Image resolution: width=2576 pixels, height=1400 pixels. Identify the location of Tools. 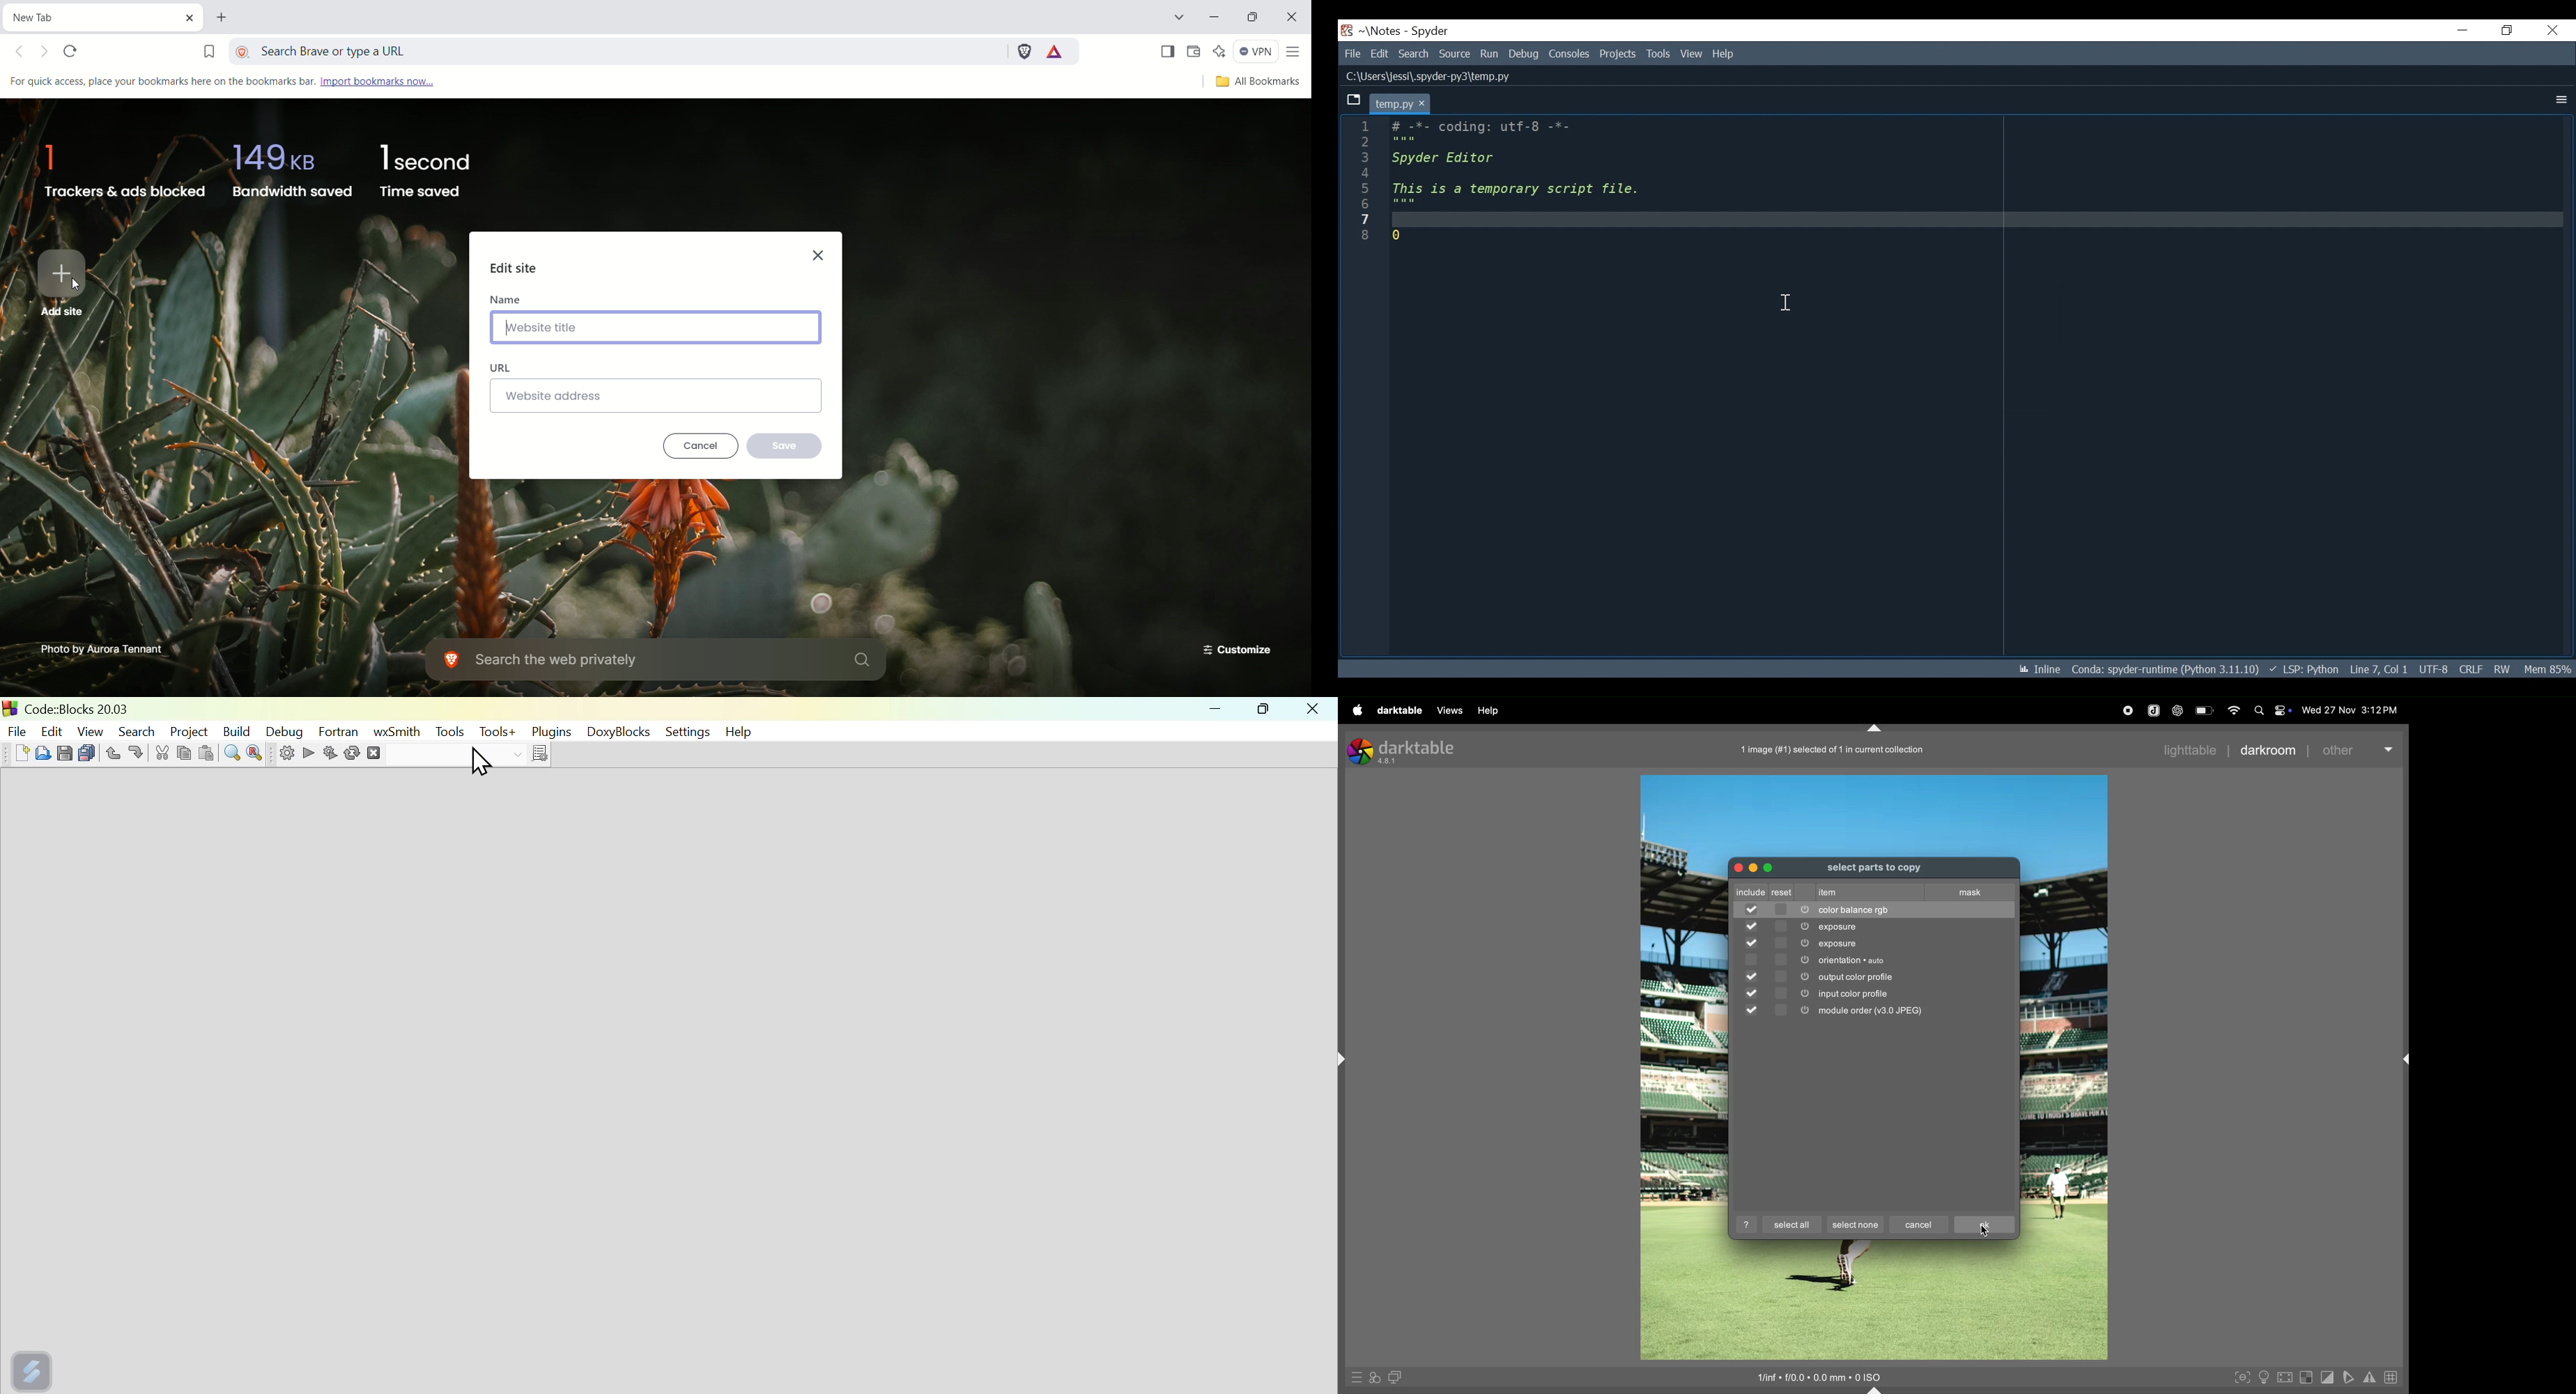
(1658, 54).